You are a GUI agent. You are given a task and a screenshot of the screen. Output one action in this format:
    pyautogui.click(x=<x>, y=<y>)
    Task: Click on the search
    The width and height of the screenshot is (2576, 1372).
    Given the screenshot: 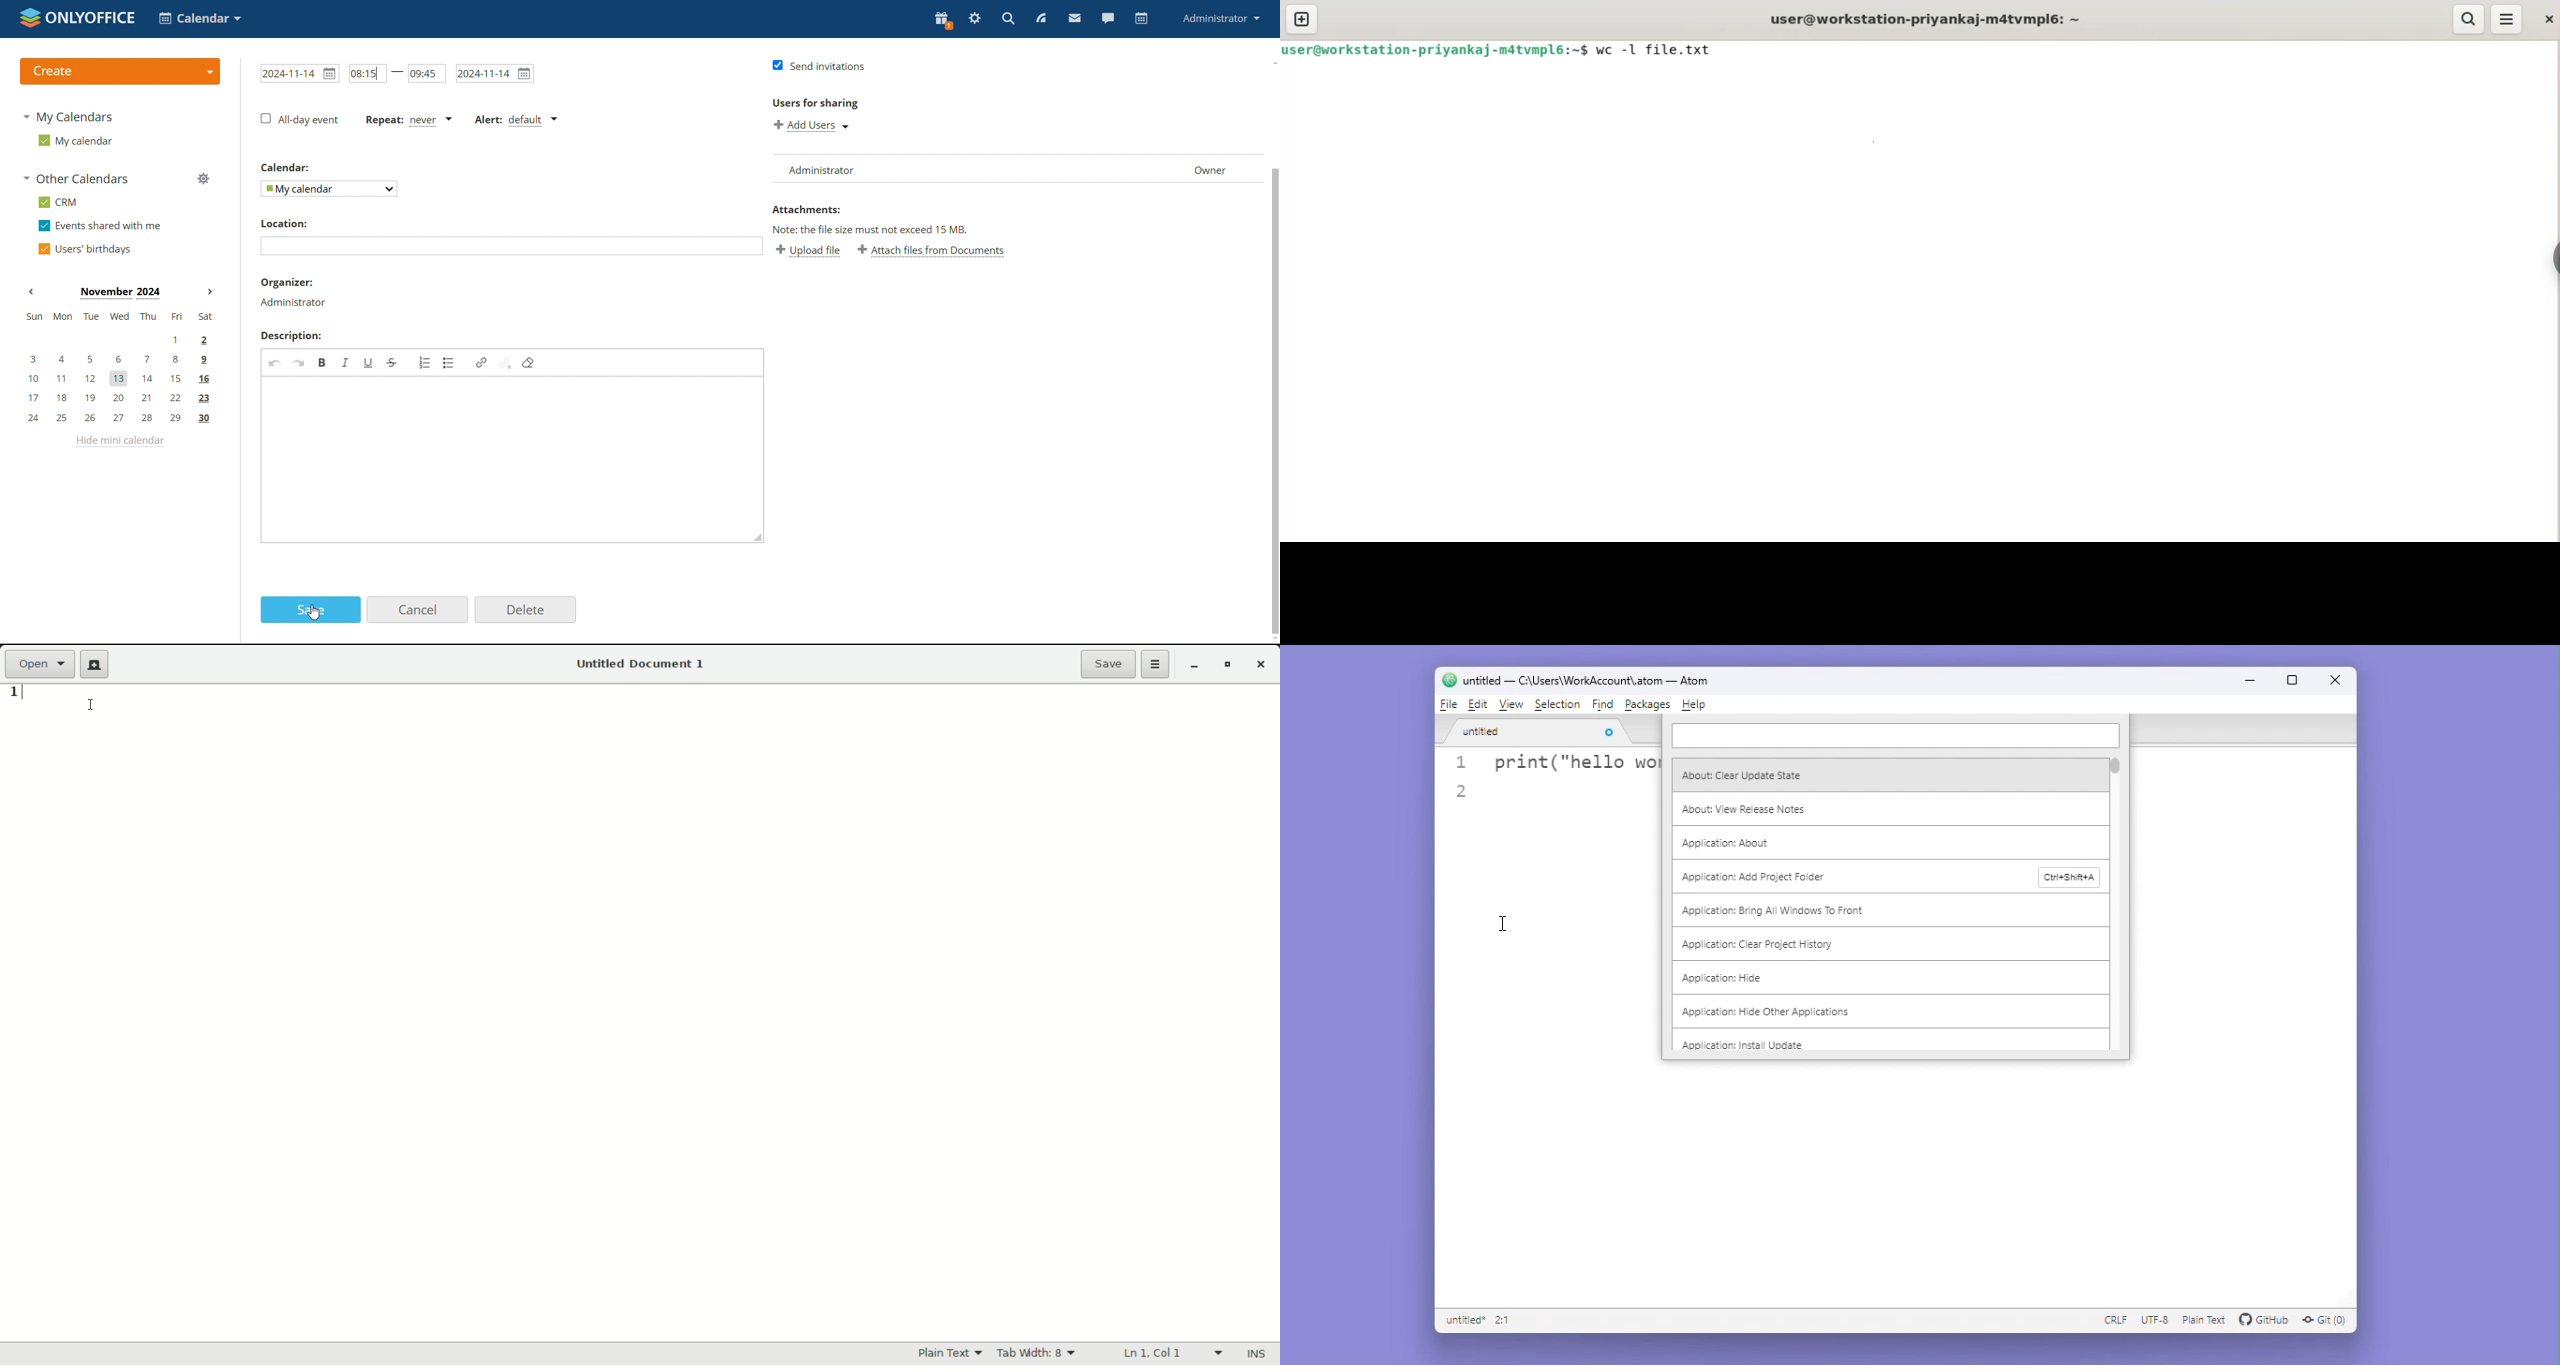 What is the action you would take?
    pyautogui.click(x=1009, y=19)
    